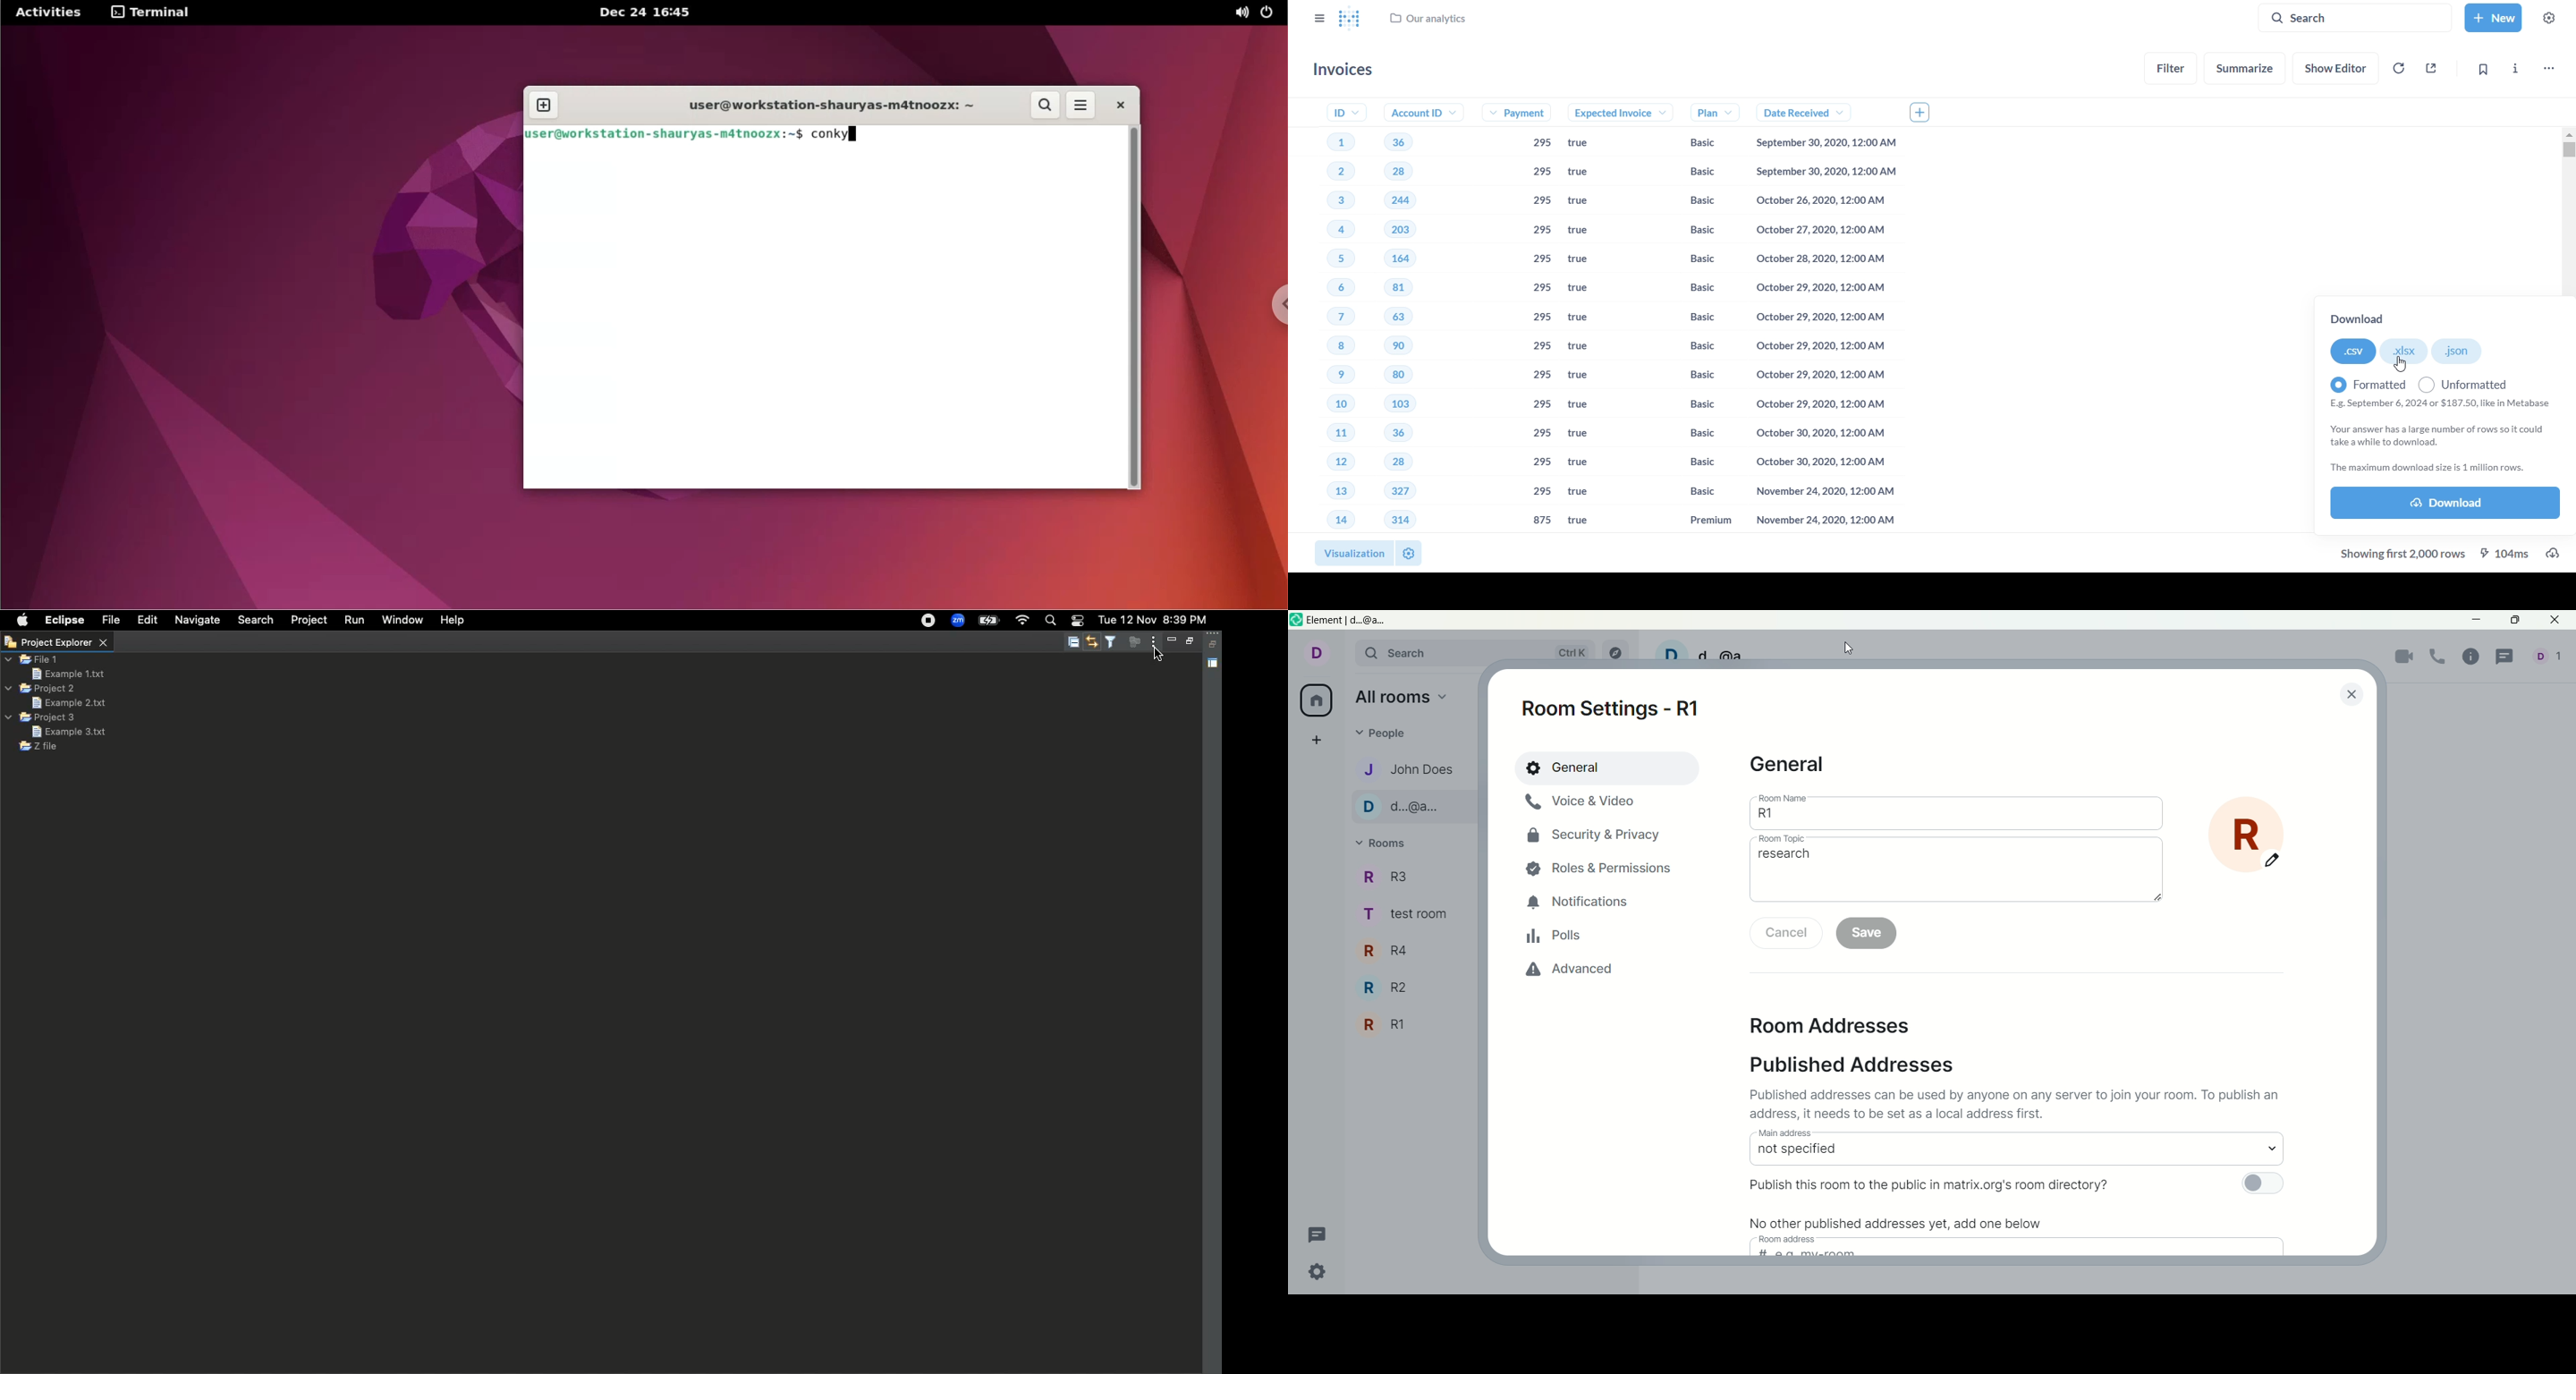 The width and height of the screenshot is (2576, 1400). What do you see at coordinates (1831, 1025) in the screenshot?
I see `room addresses` at bounding box center [1831, 1025].